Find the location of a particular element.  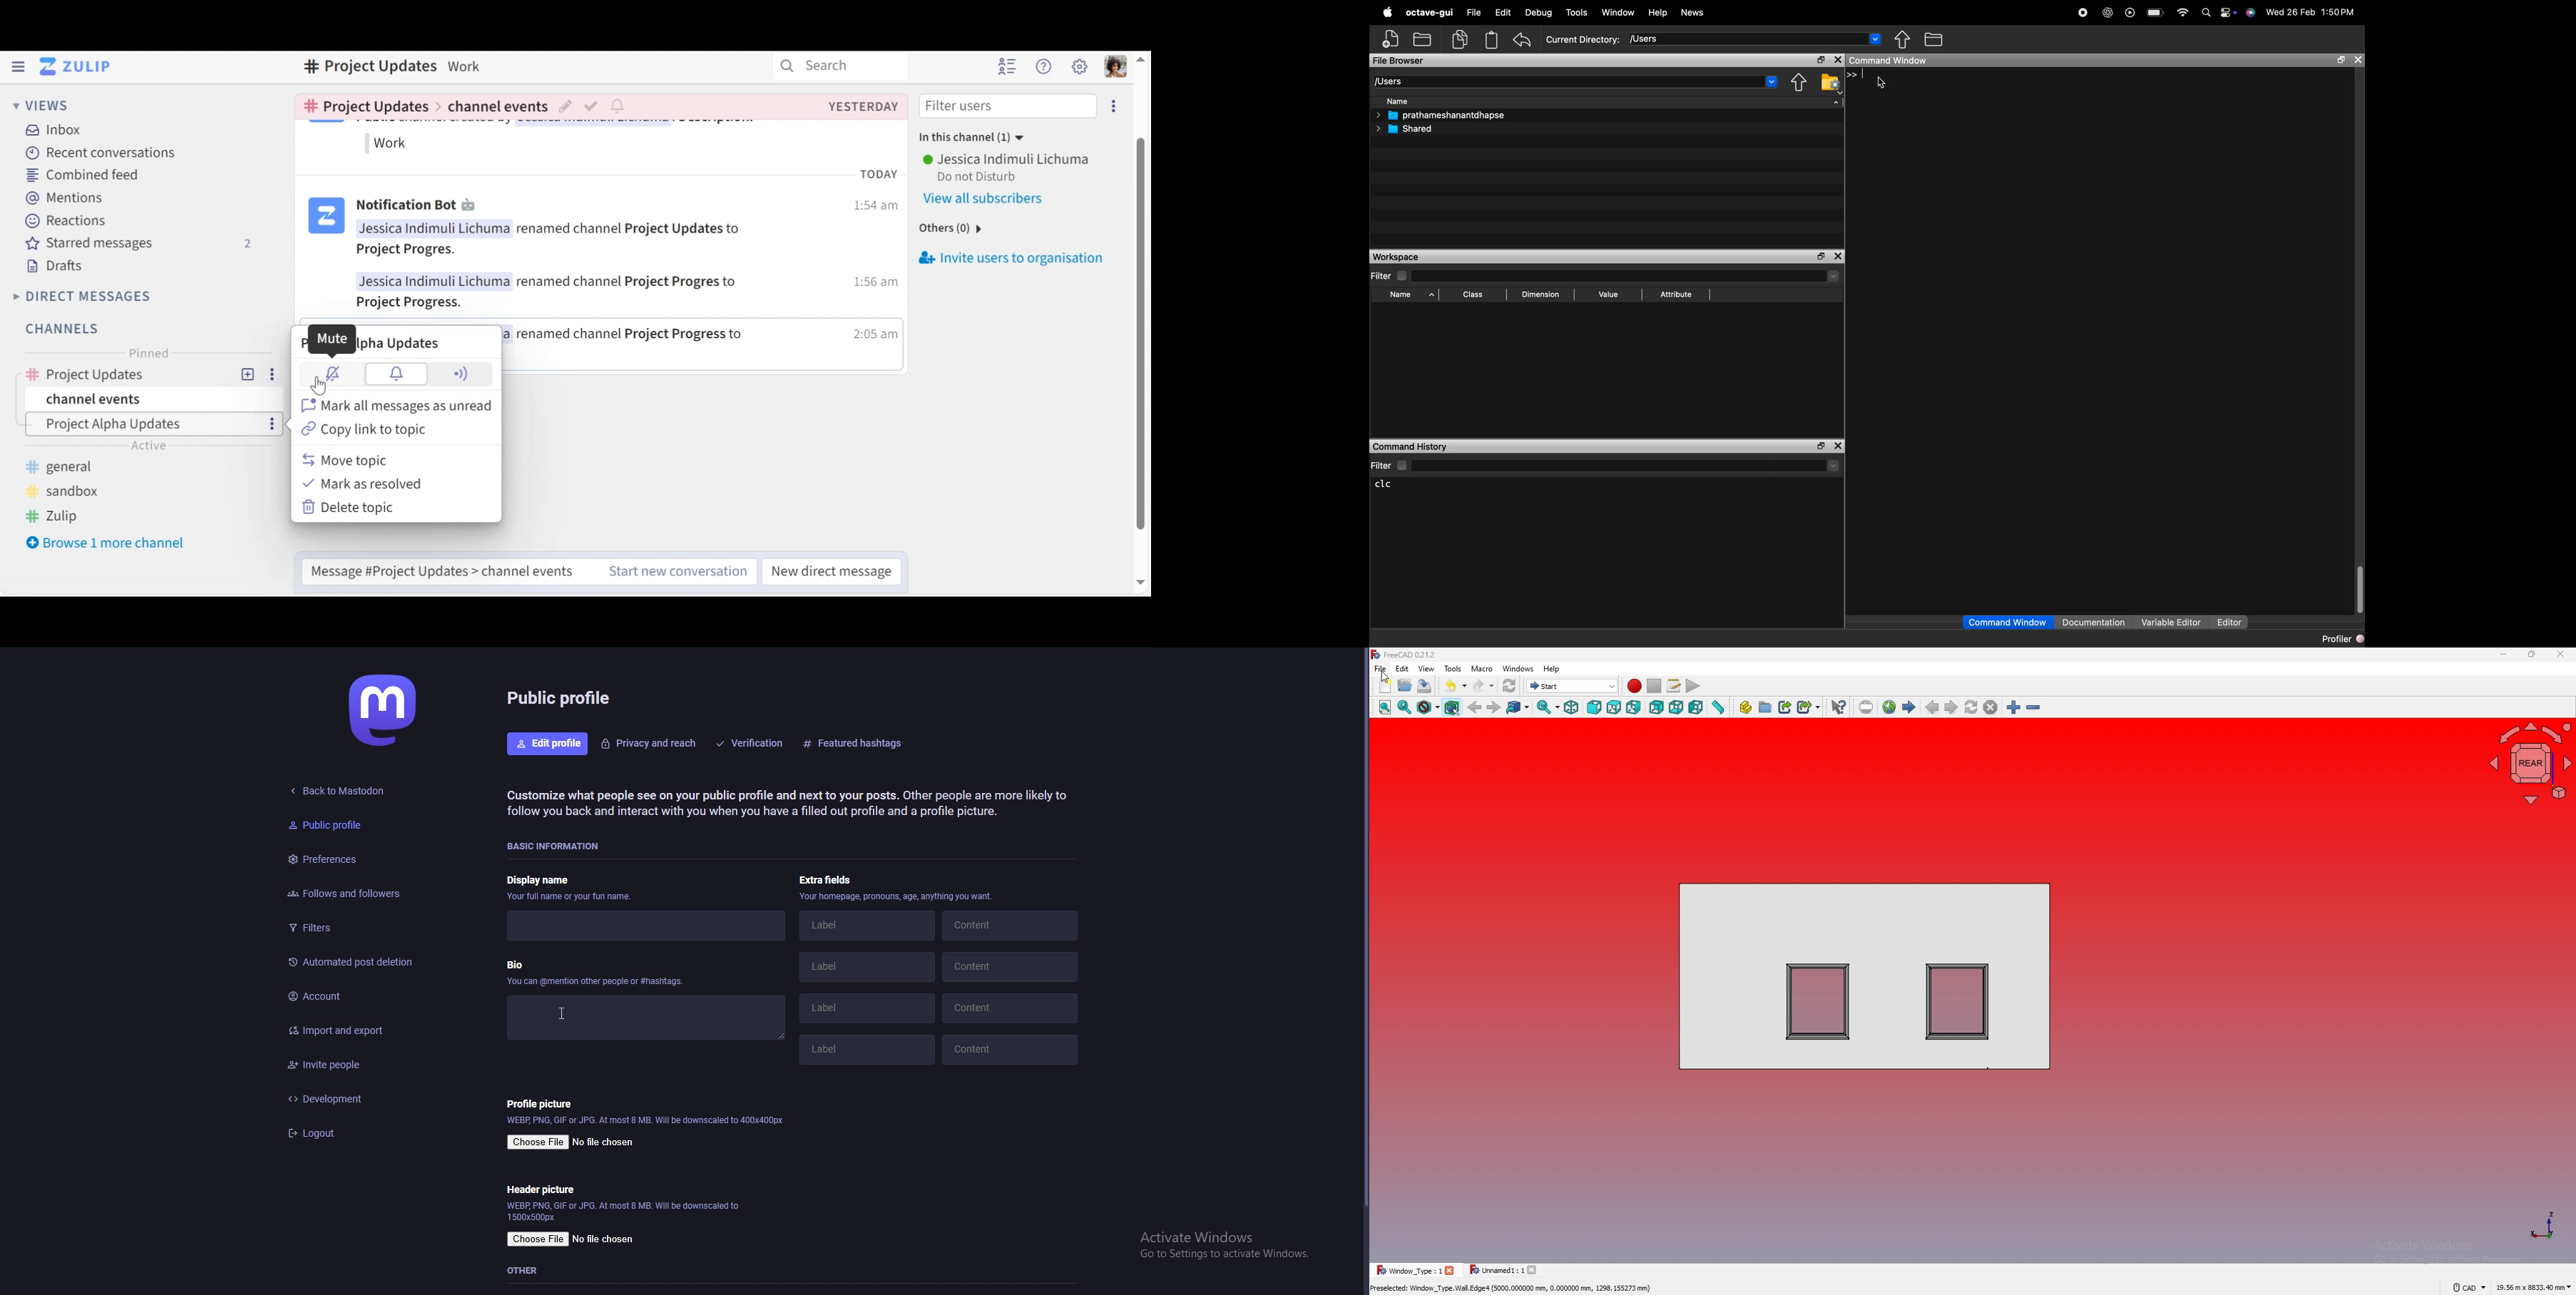

Name  is located at coordinates (1406, 296).